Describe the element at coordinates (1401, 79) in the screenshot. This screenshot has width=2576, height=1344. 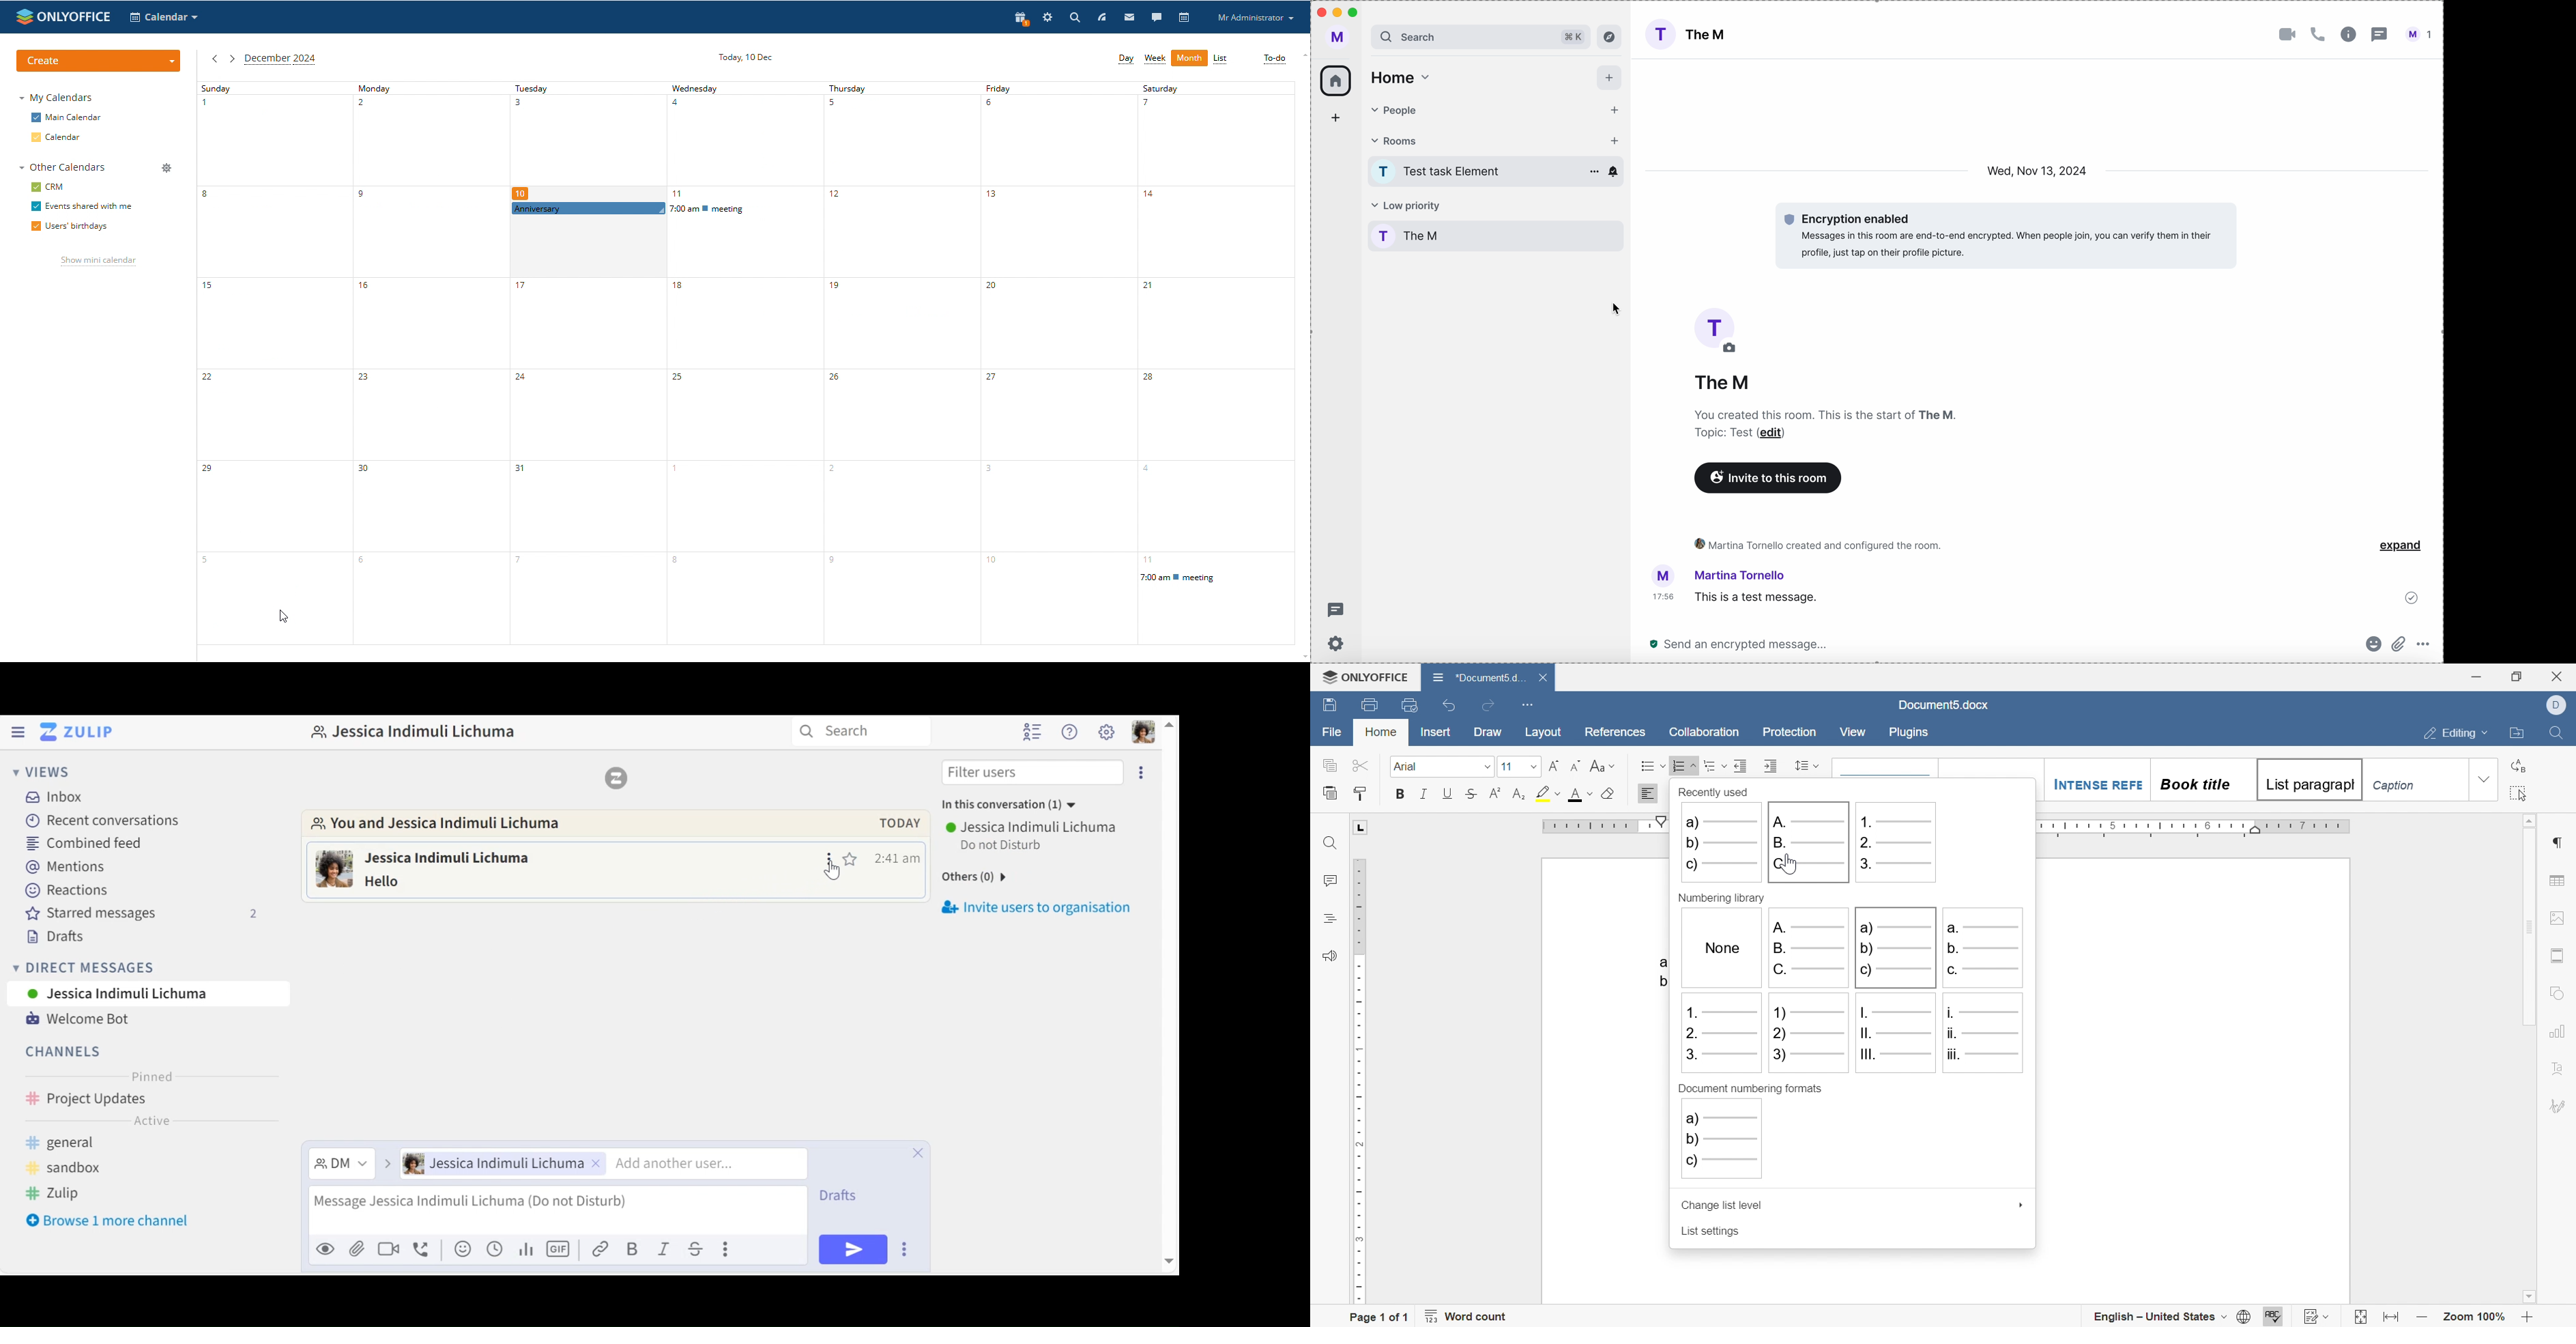
I see `home` at that location.